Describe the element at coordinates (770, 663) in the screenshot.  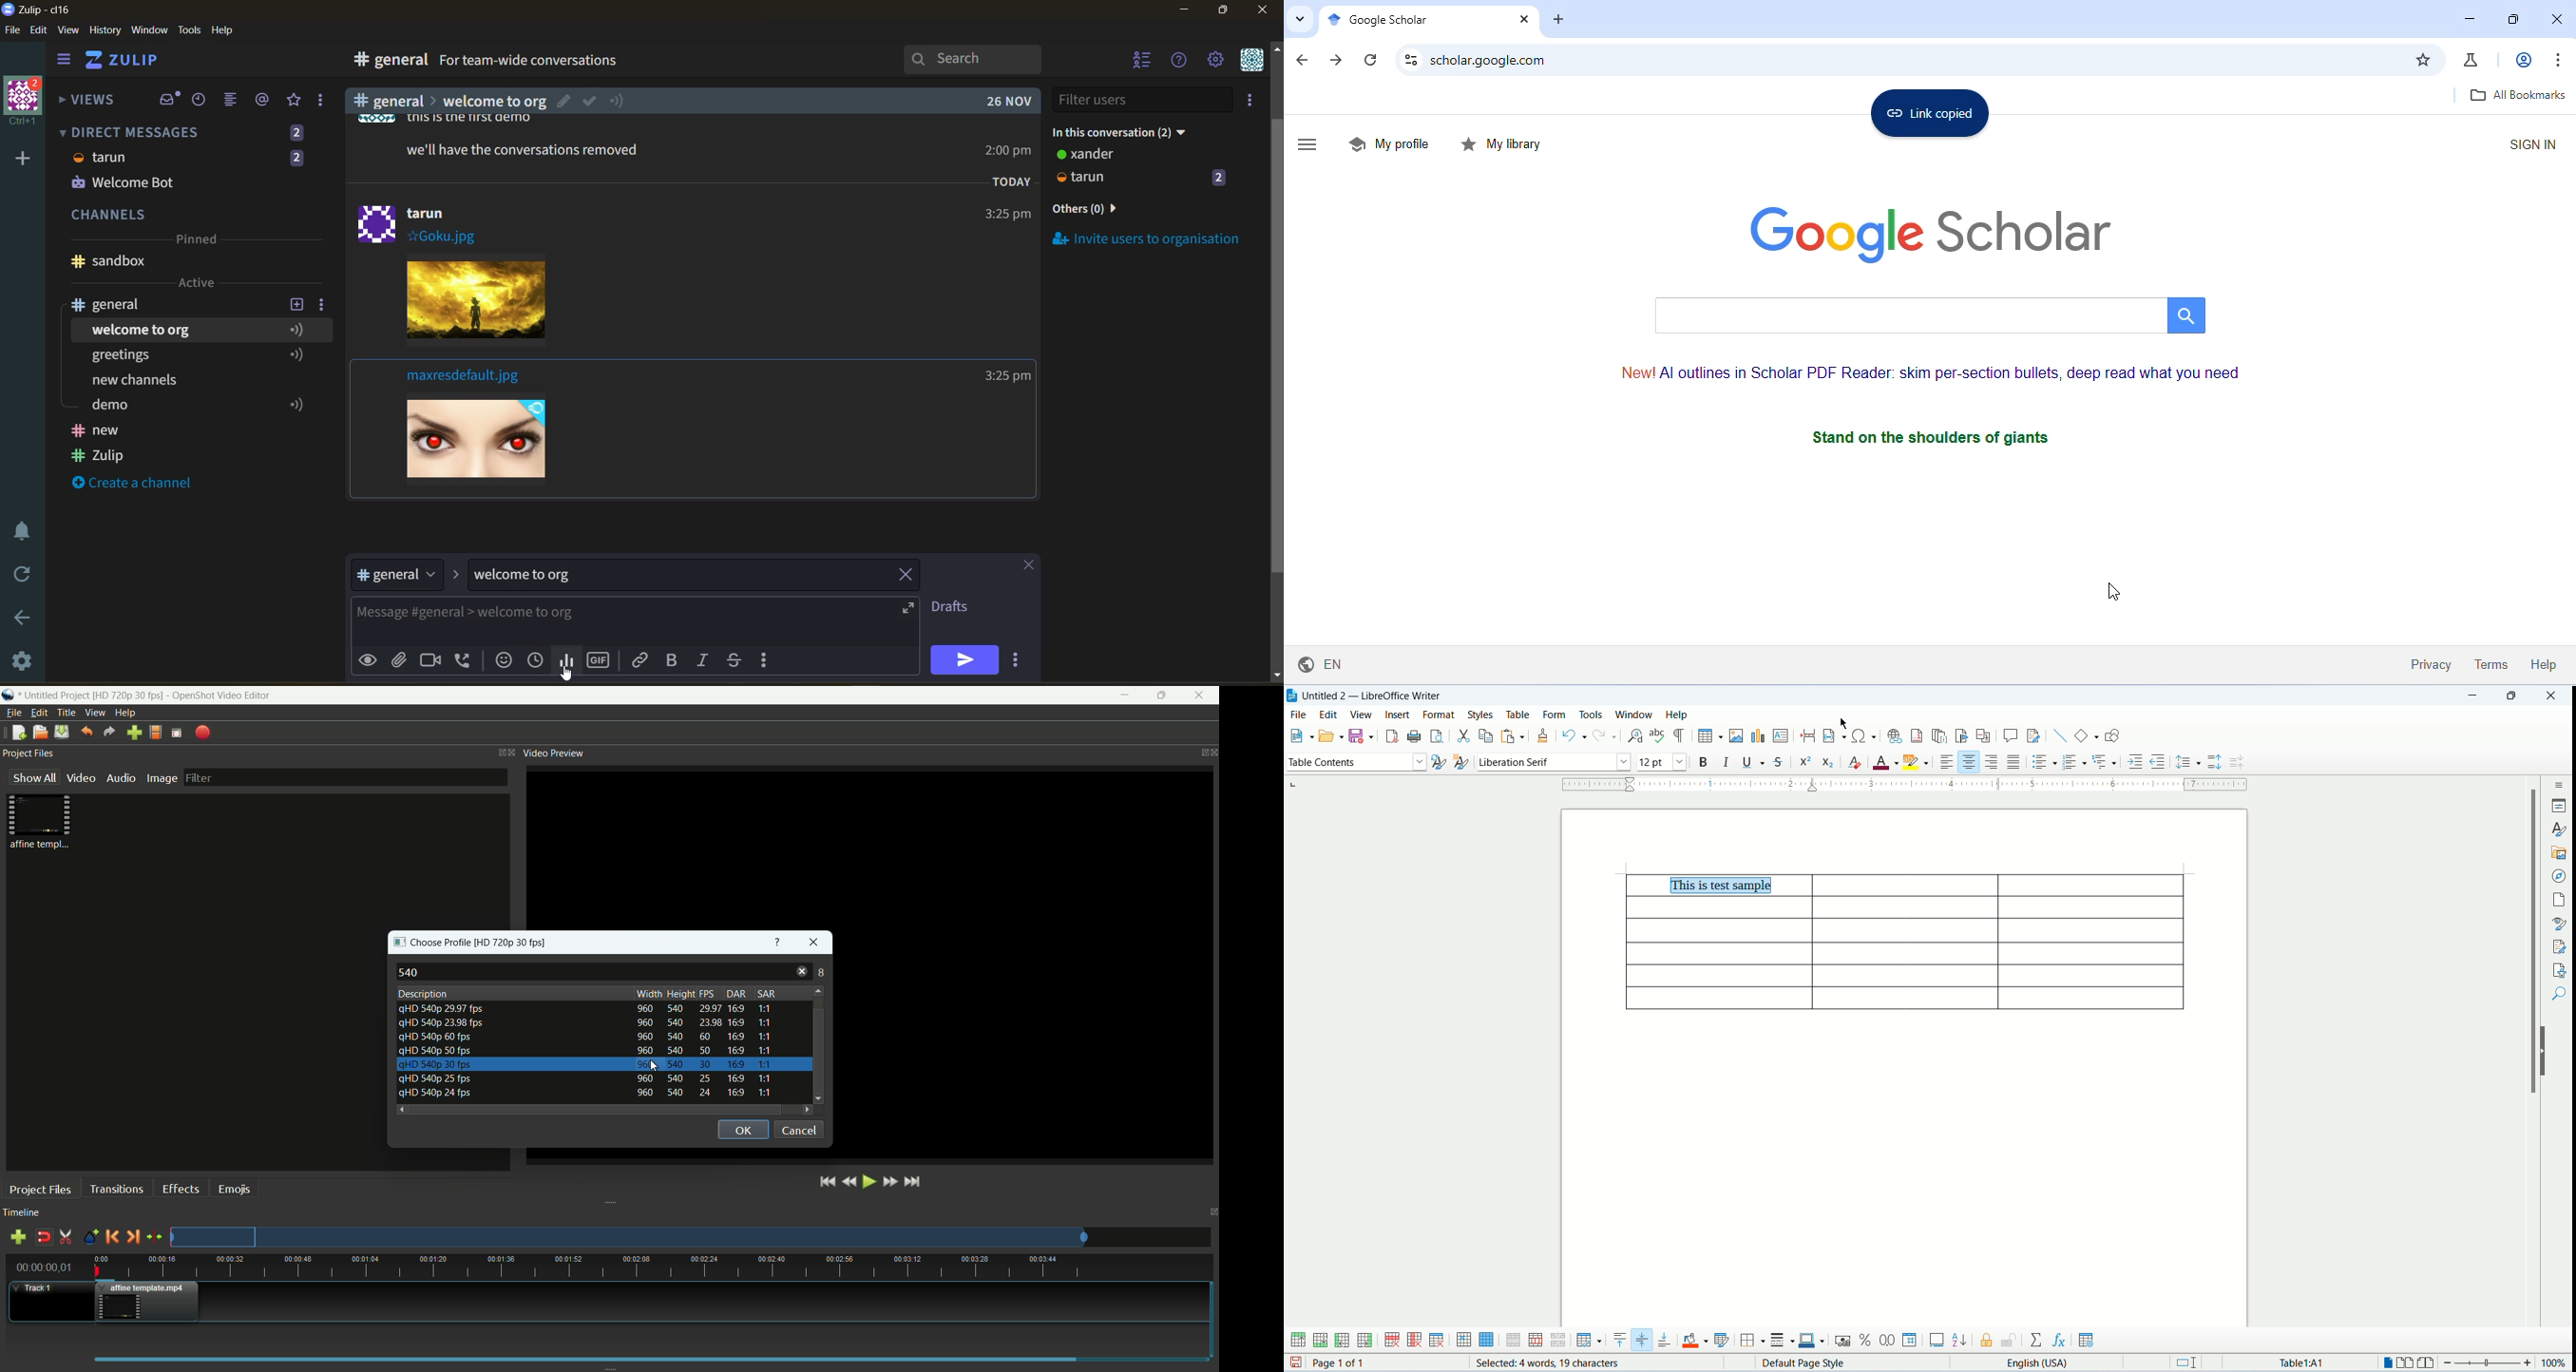
I see `compose actions` at that location.